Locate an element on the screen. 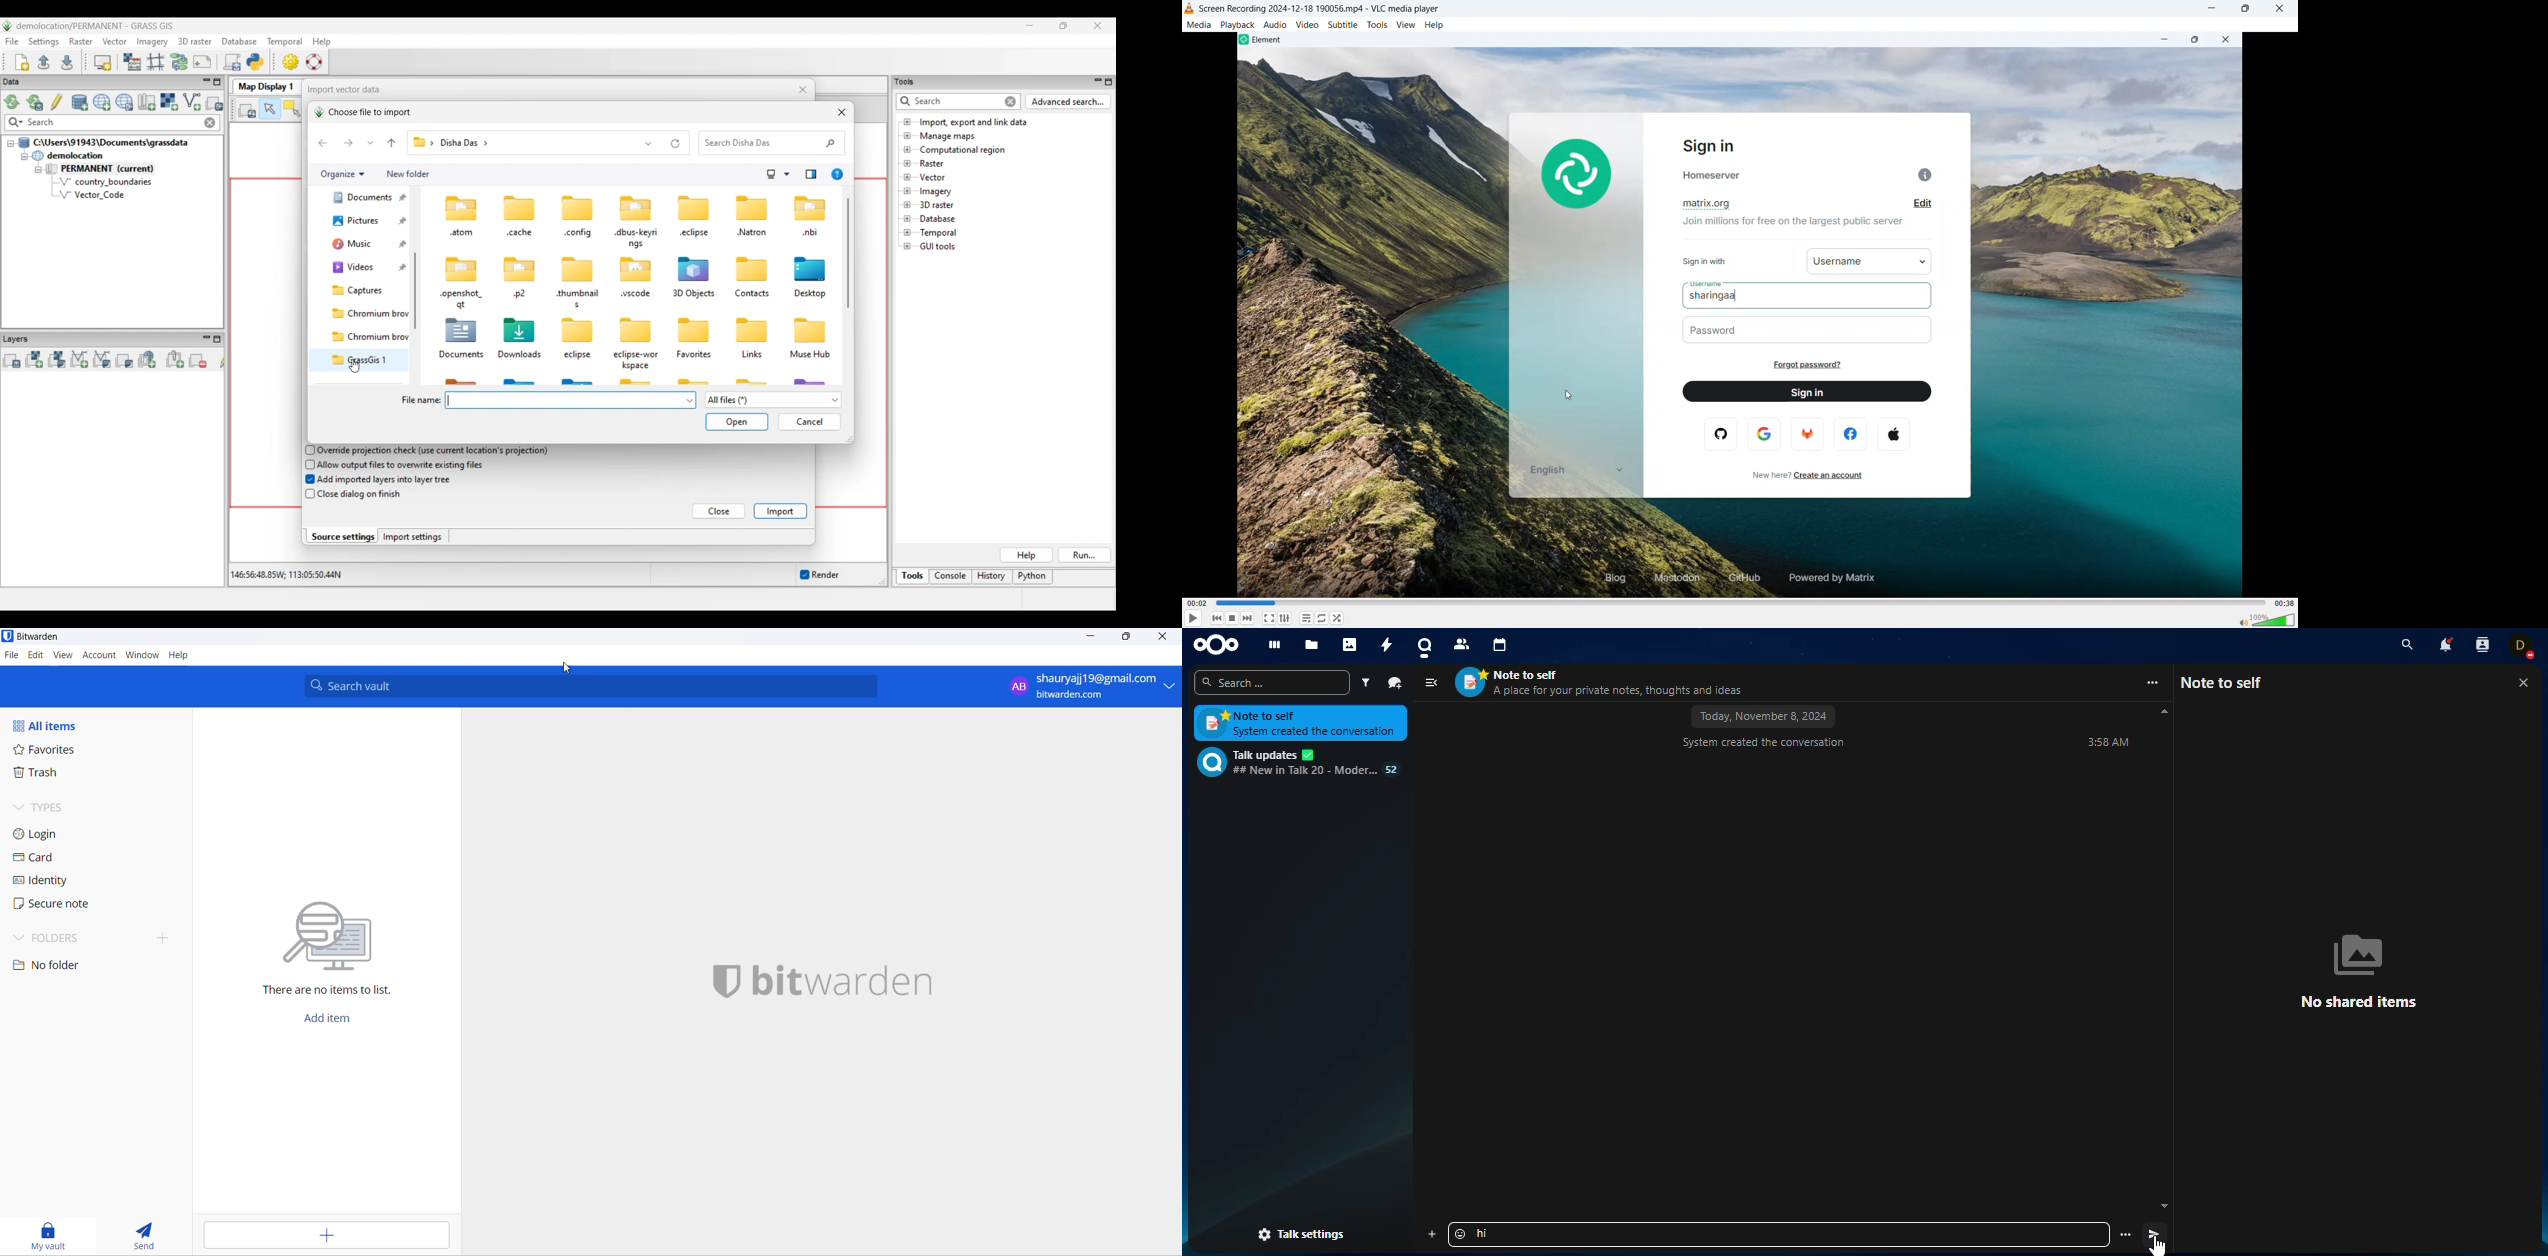 This screenshot has width=2548, height=1260. login is located at coordinates (50, 835).